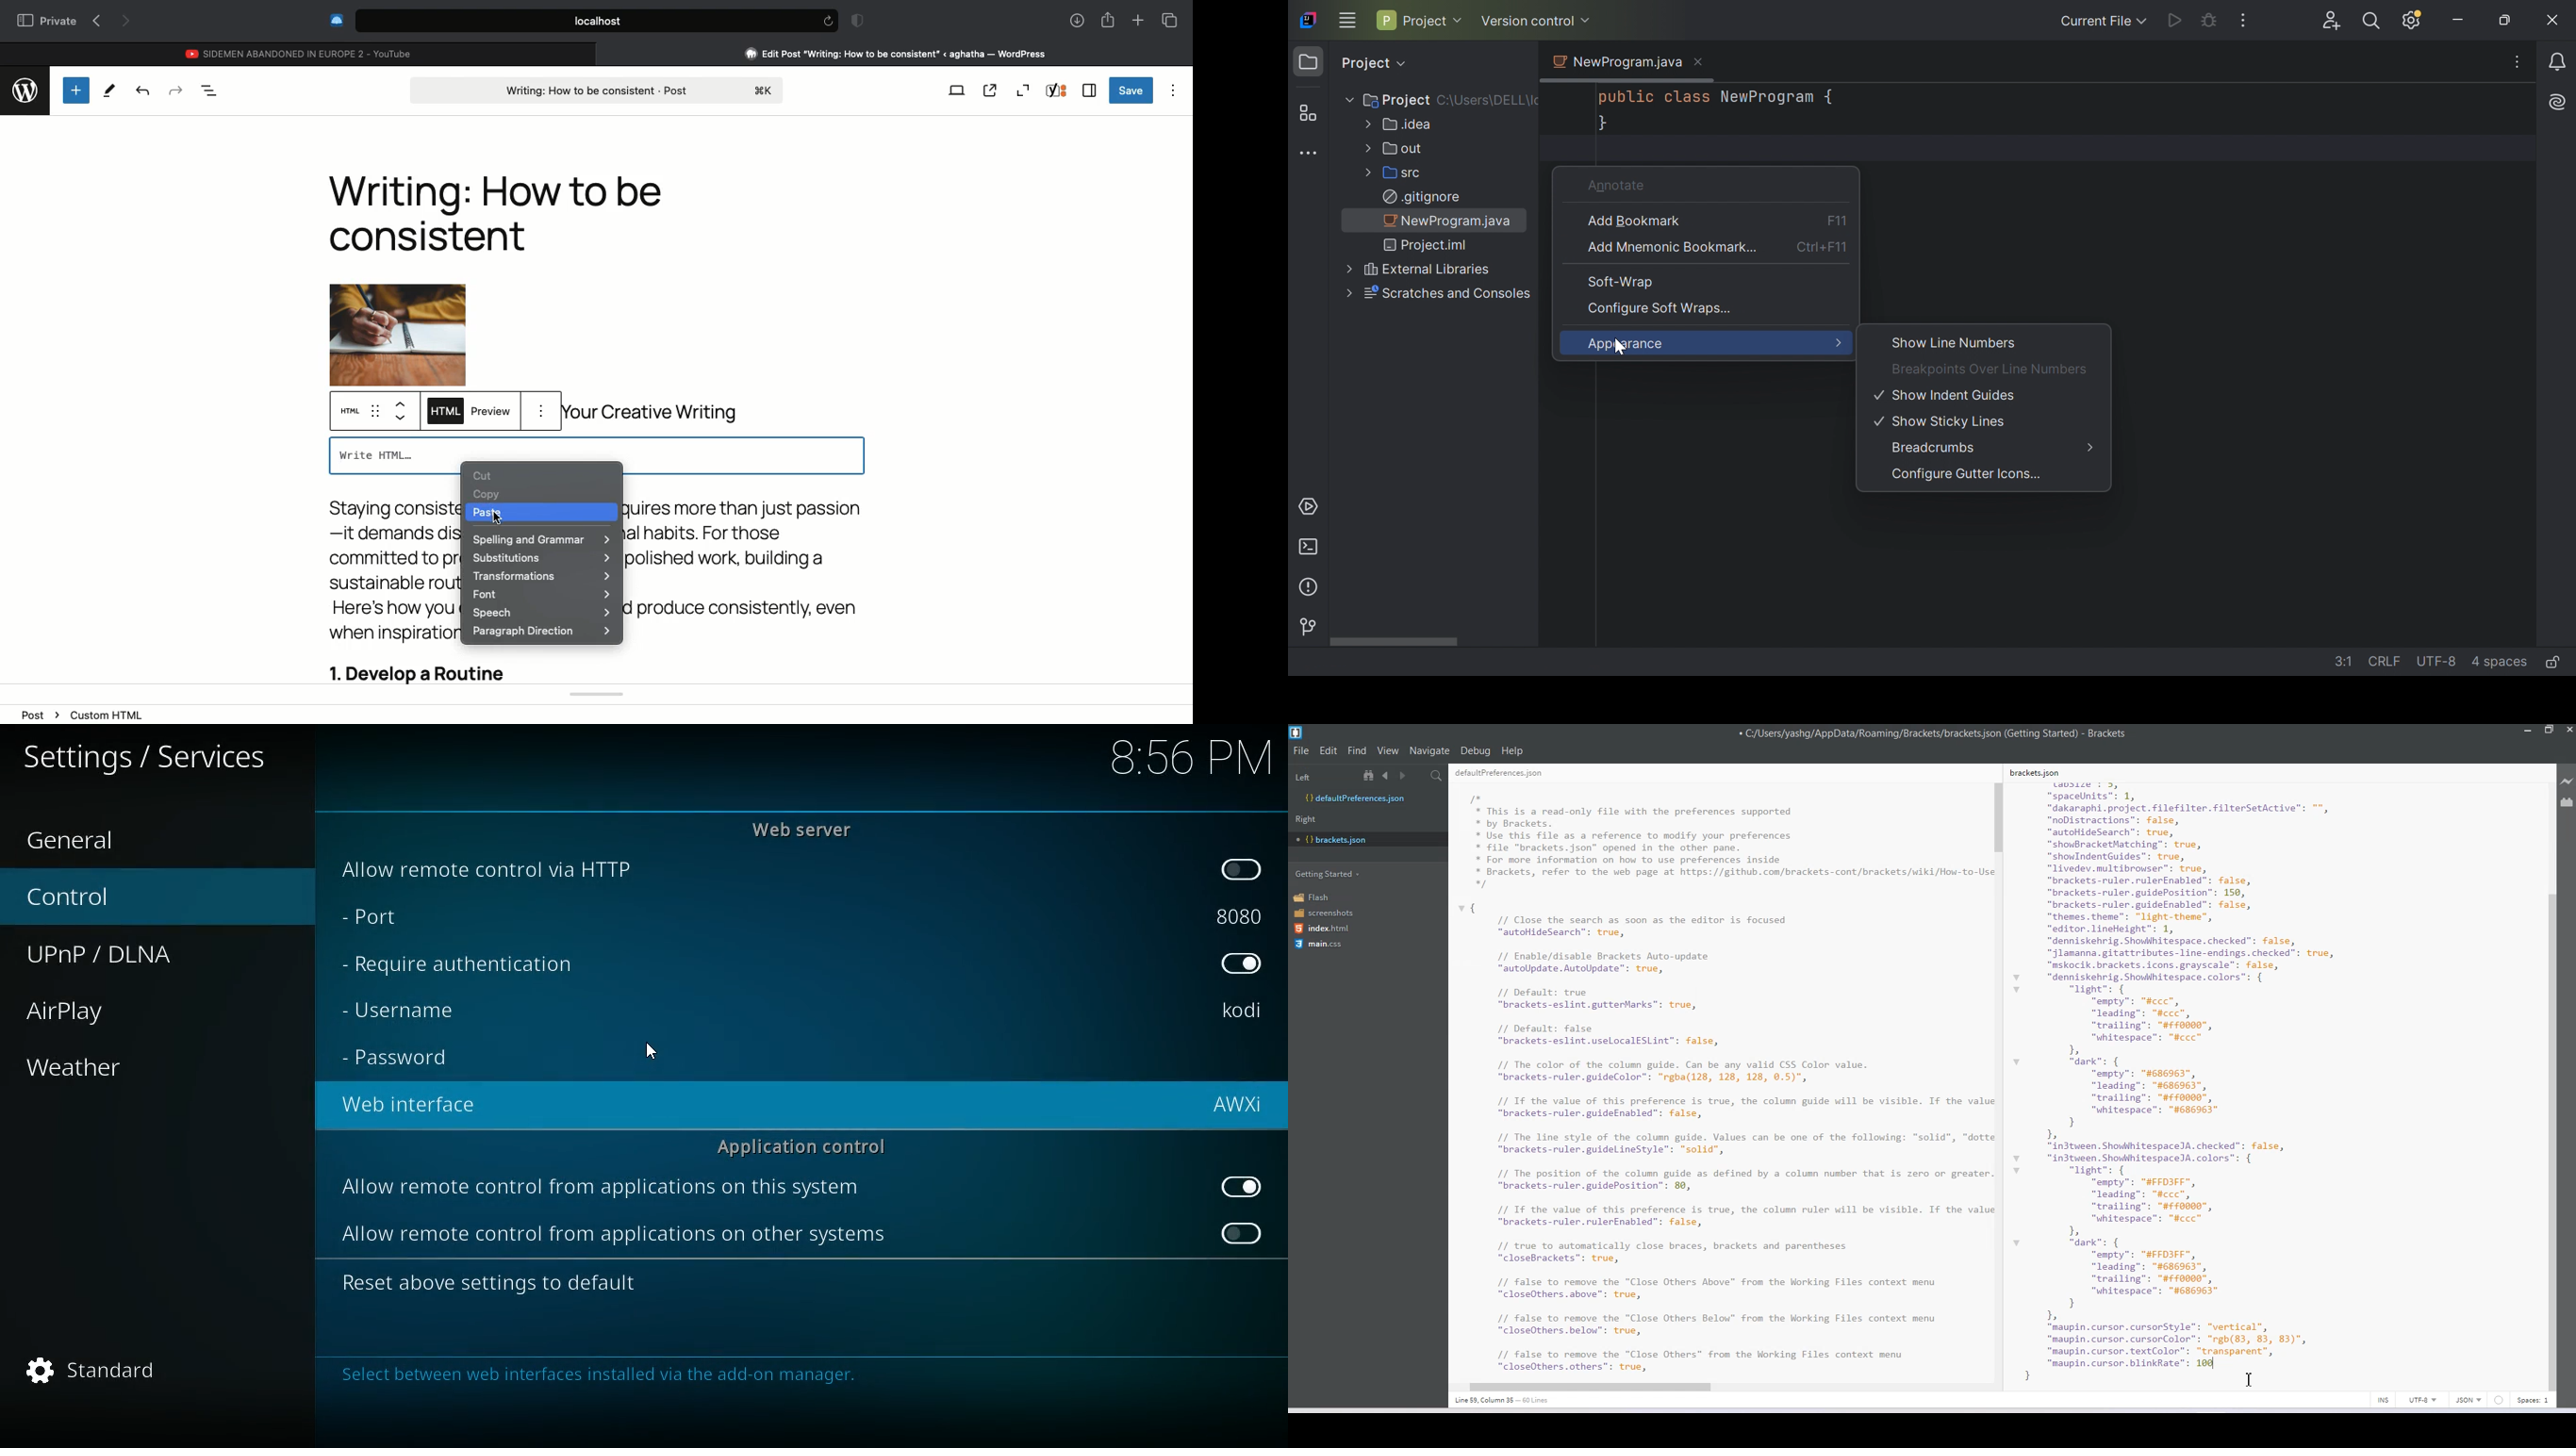 This screenshot has height=1456, width=2576. What do you see at coordinates (109, 91) in the screenshot?
I see `Tools` at bounding box center [109, 91].